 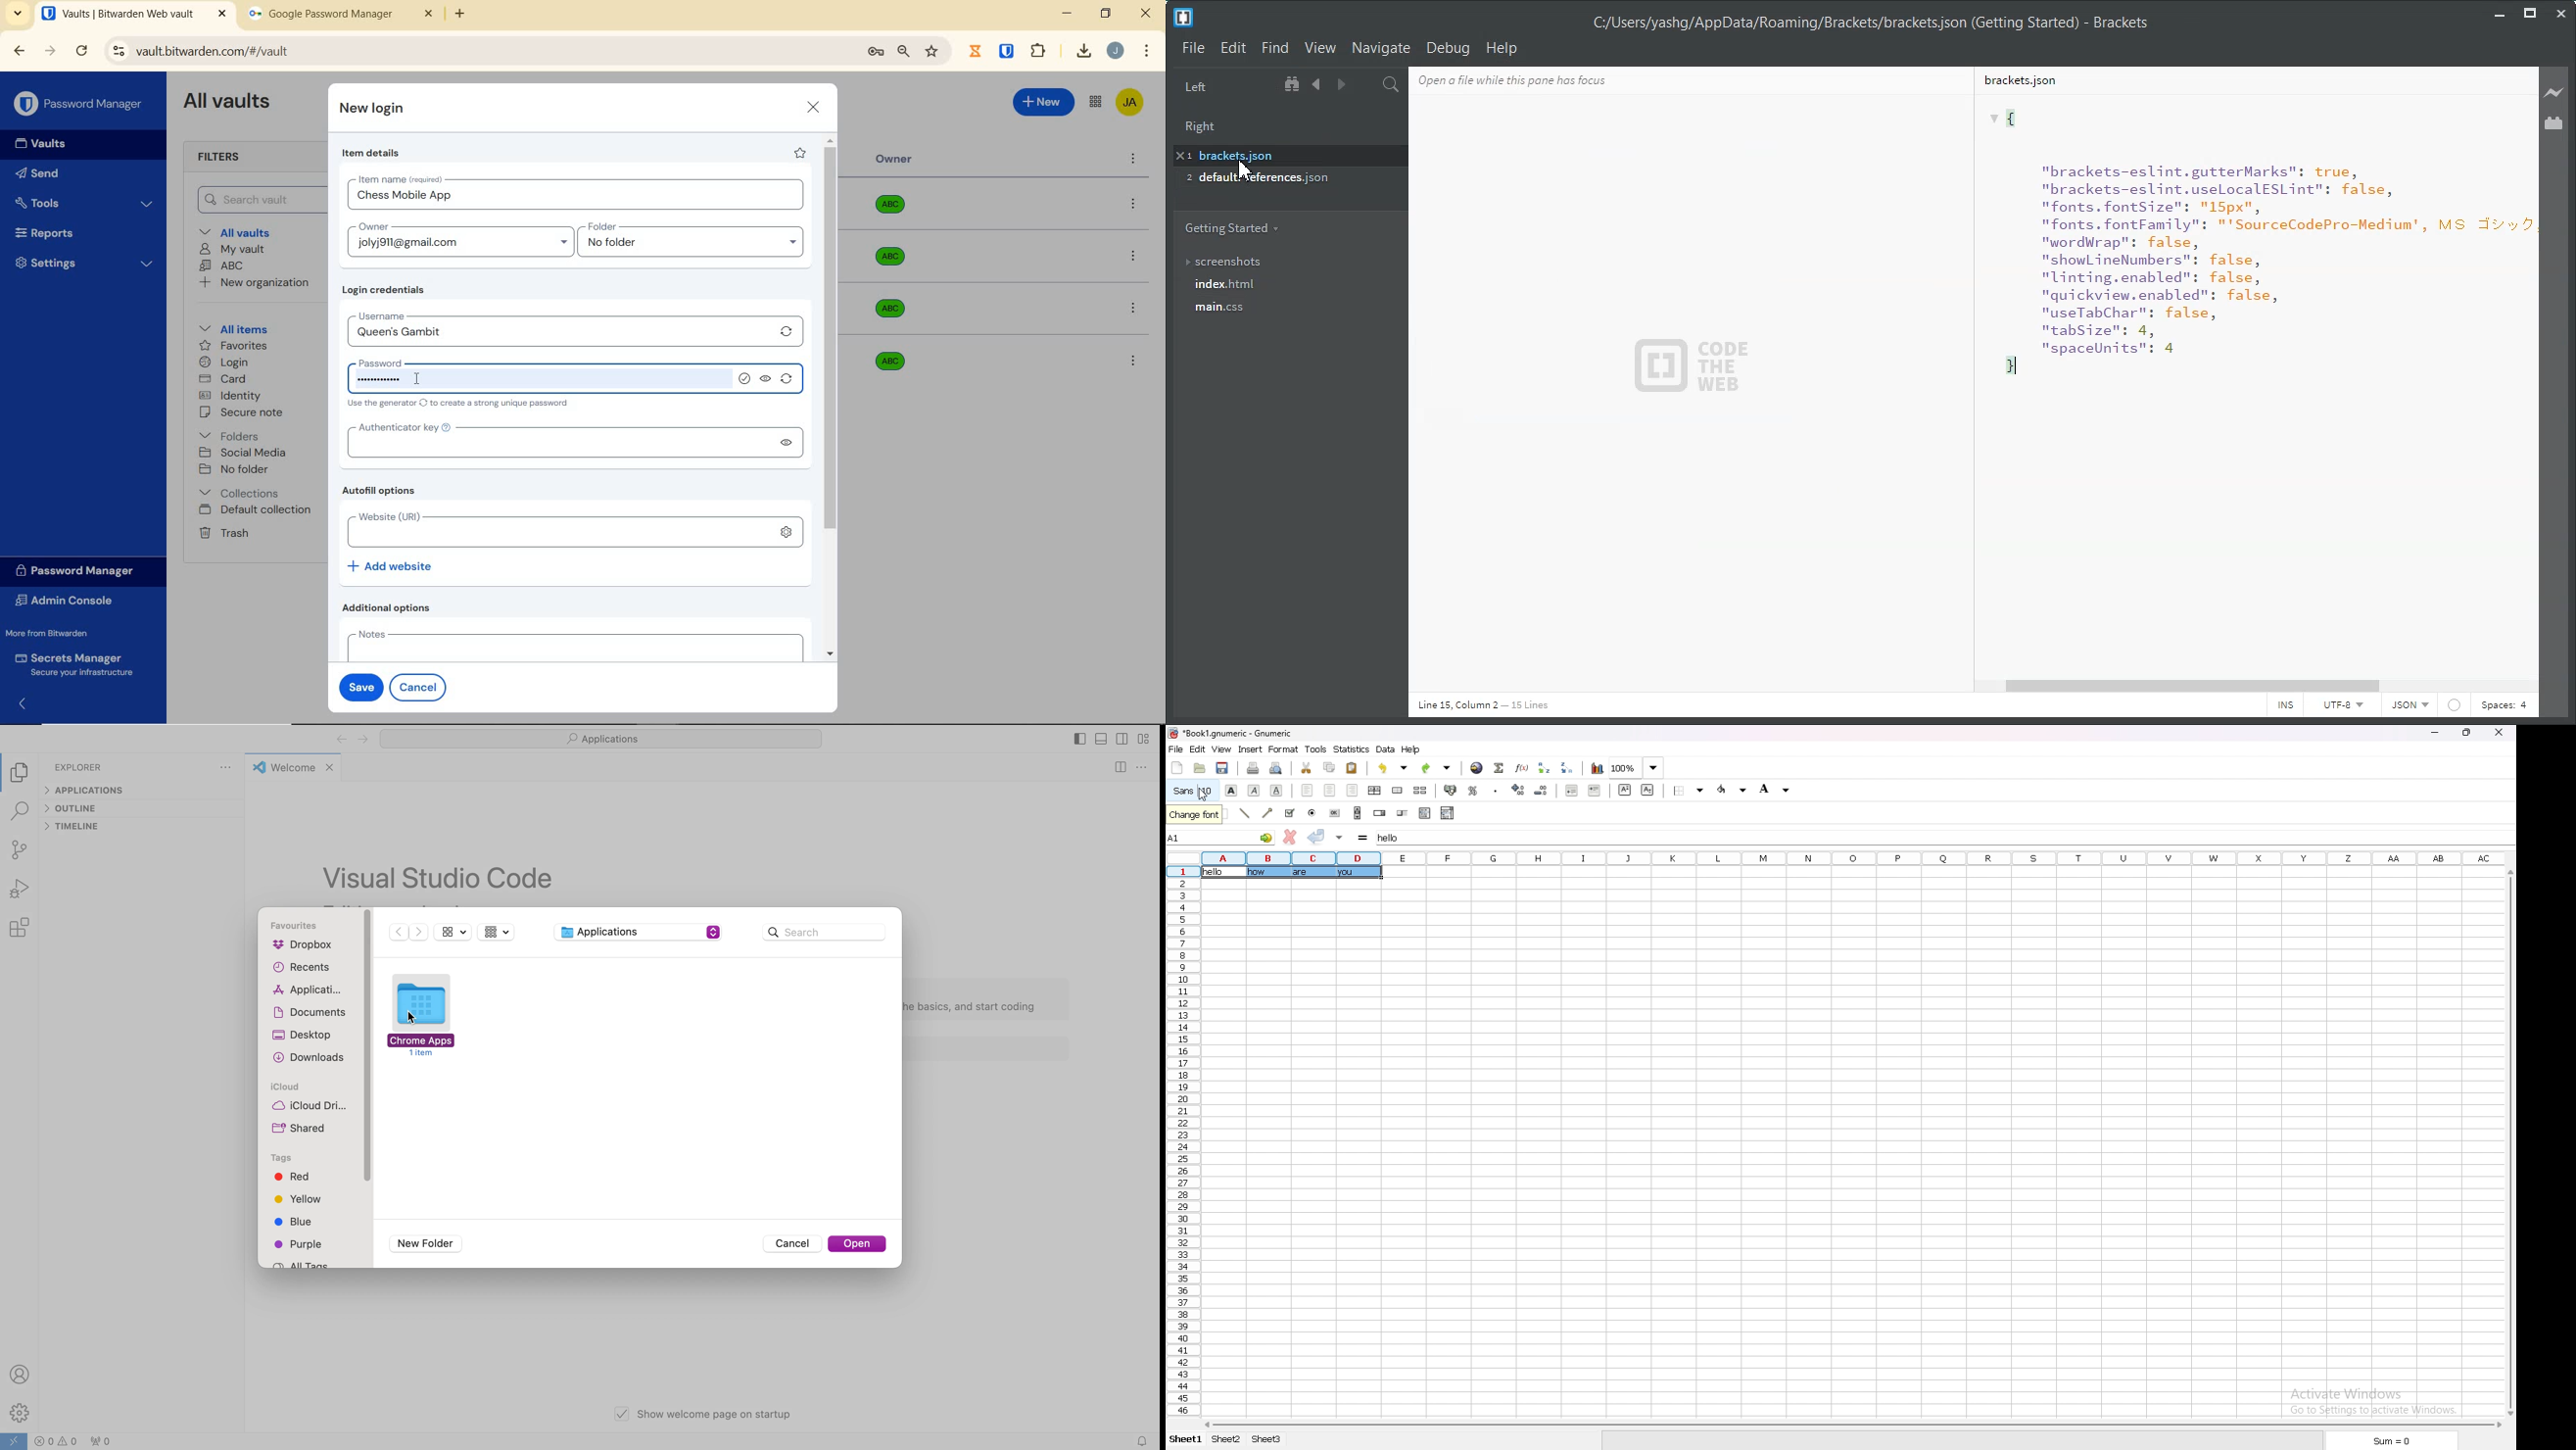 I want to click on brackets.json File, so click(x=2246, y=79).